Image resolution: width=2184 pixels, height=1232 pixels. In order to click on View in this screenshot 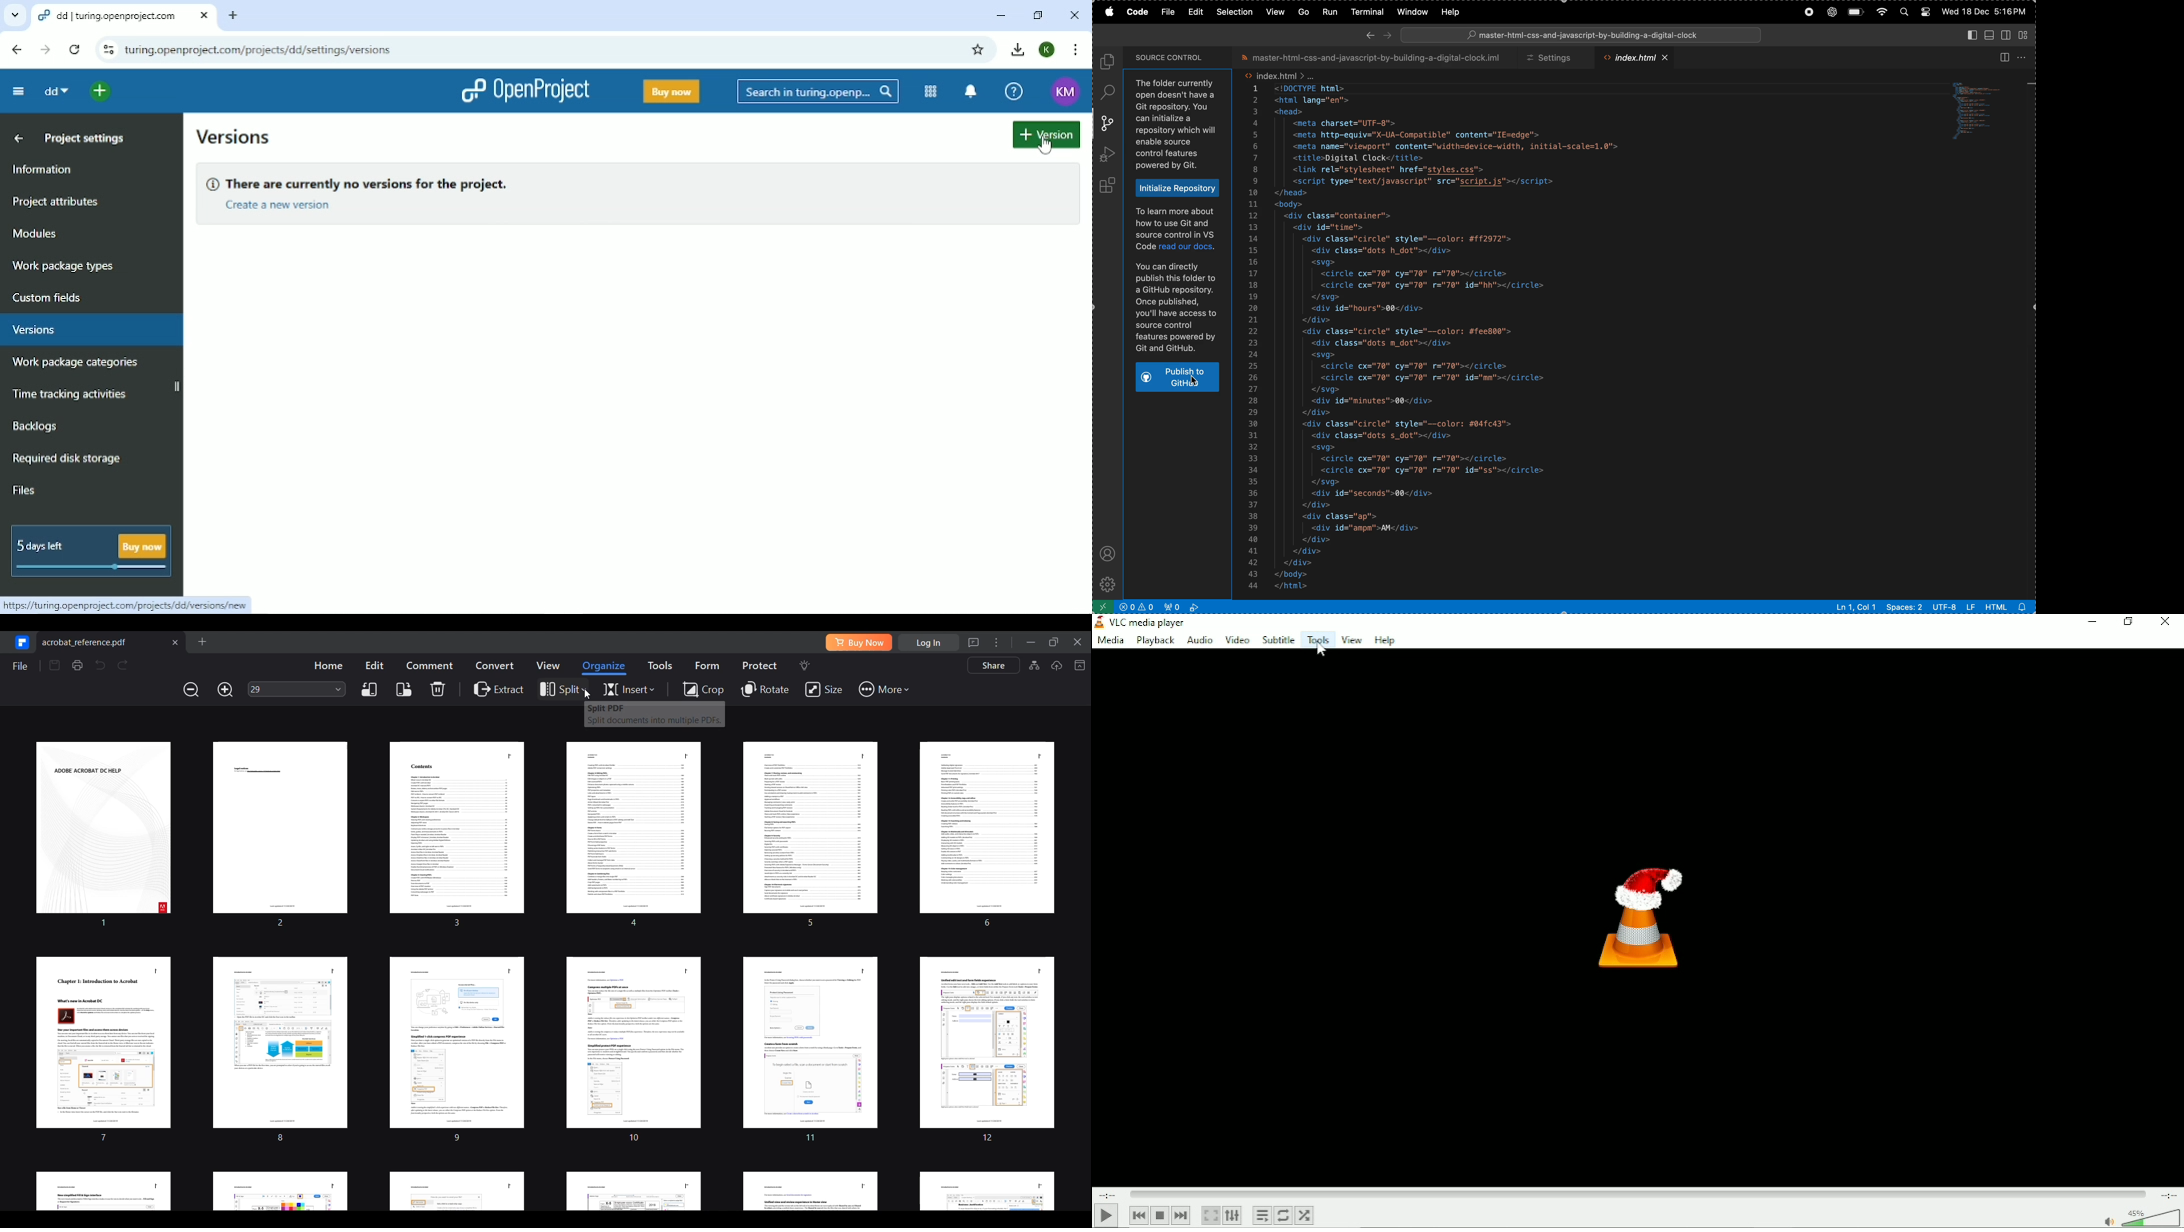, I will do `click(1353, 640)`.